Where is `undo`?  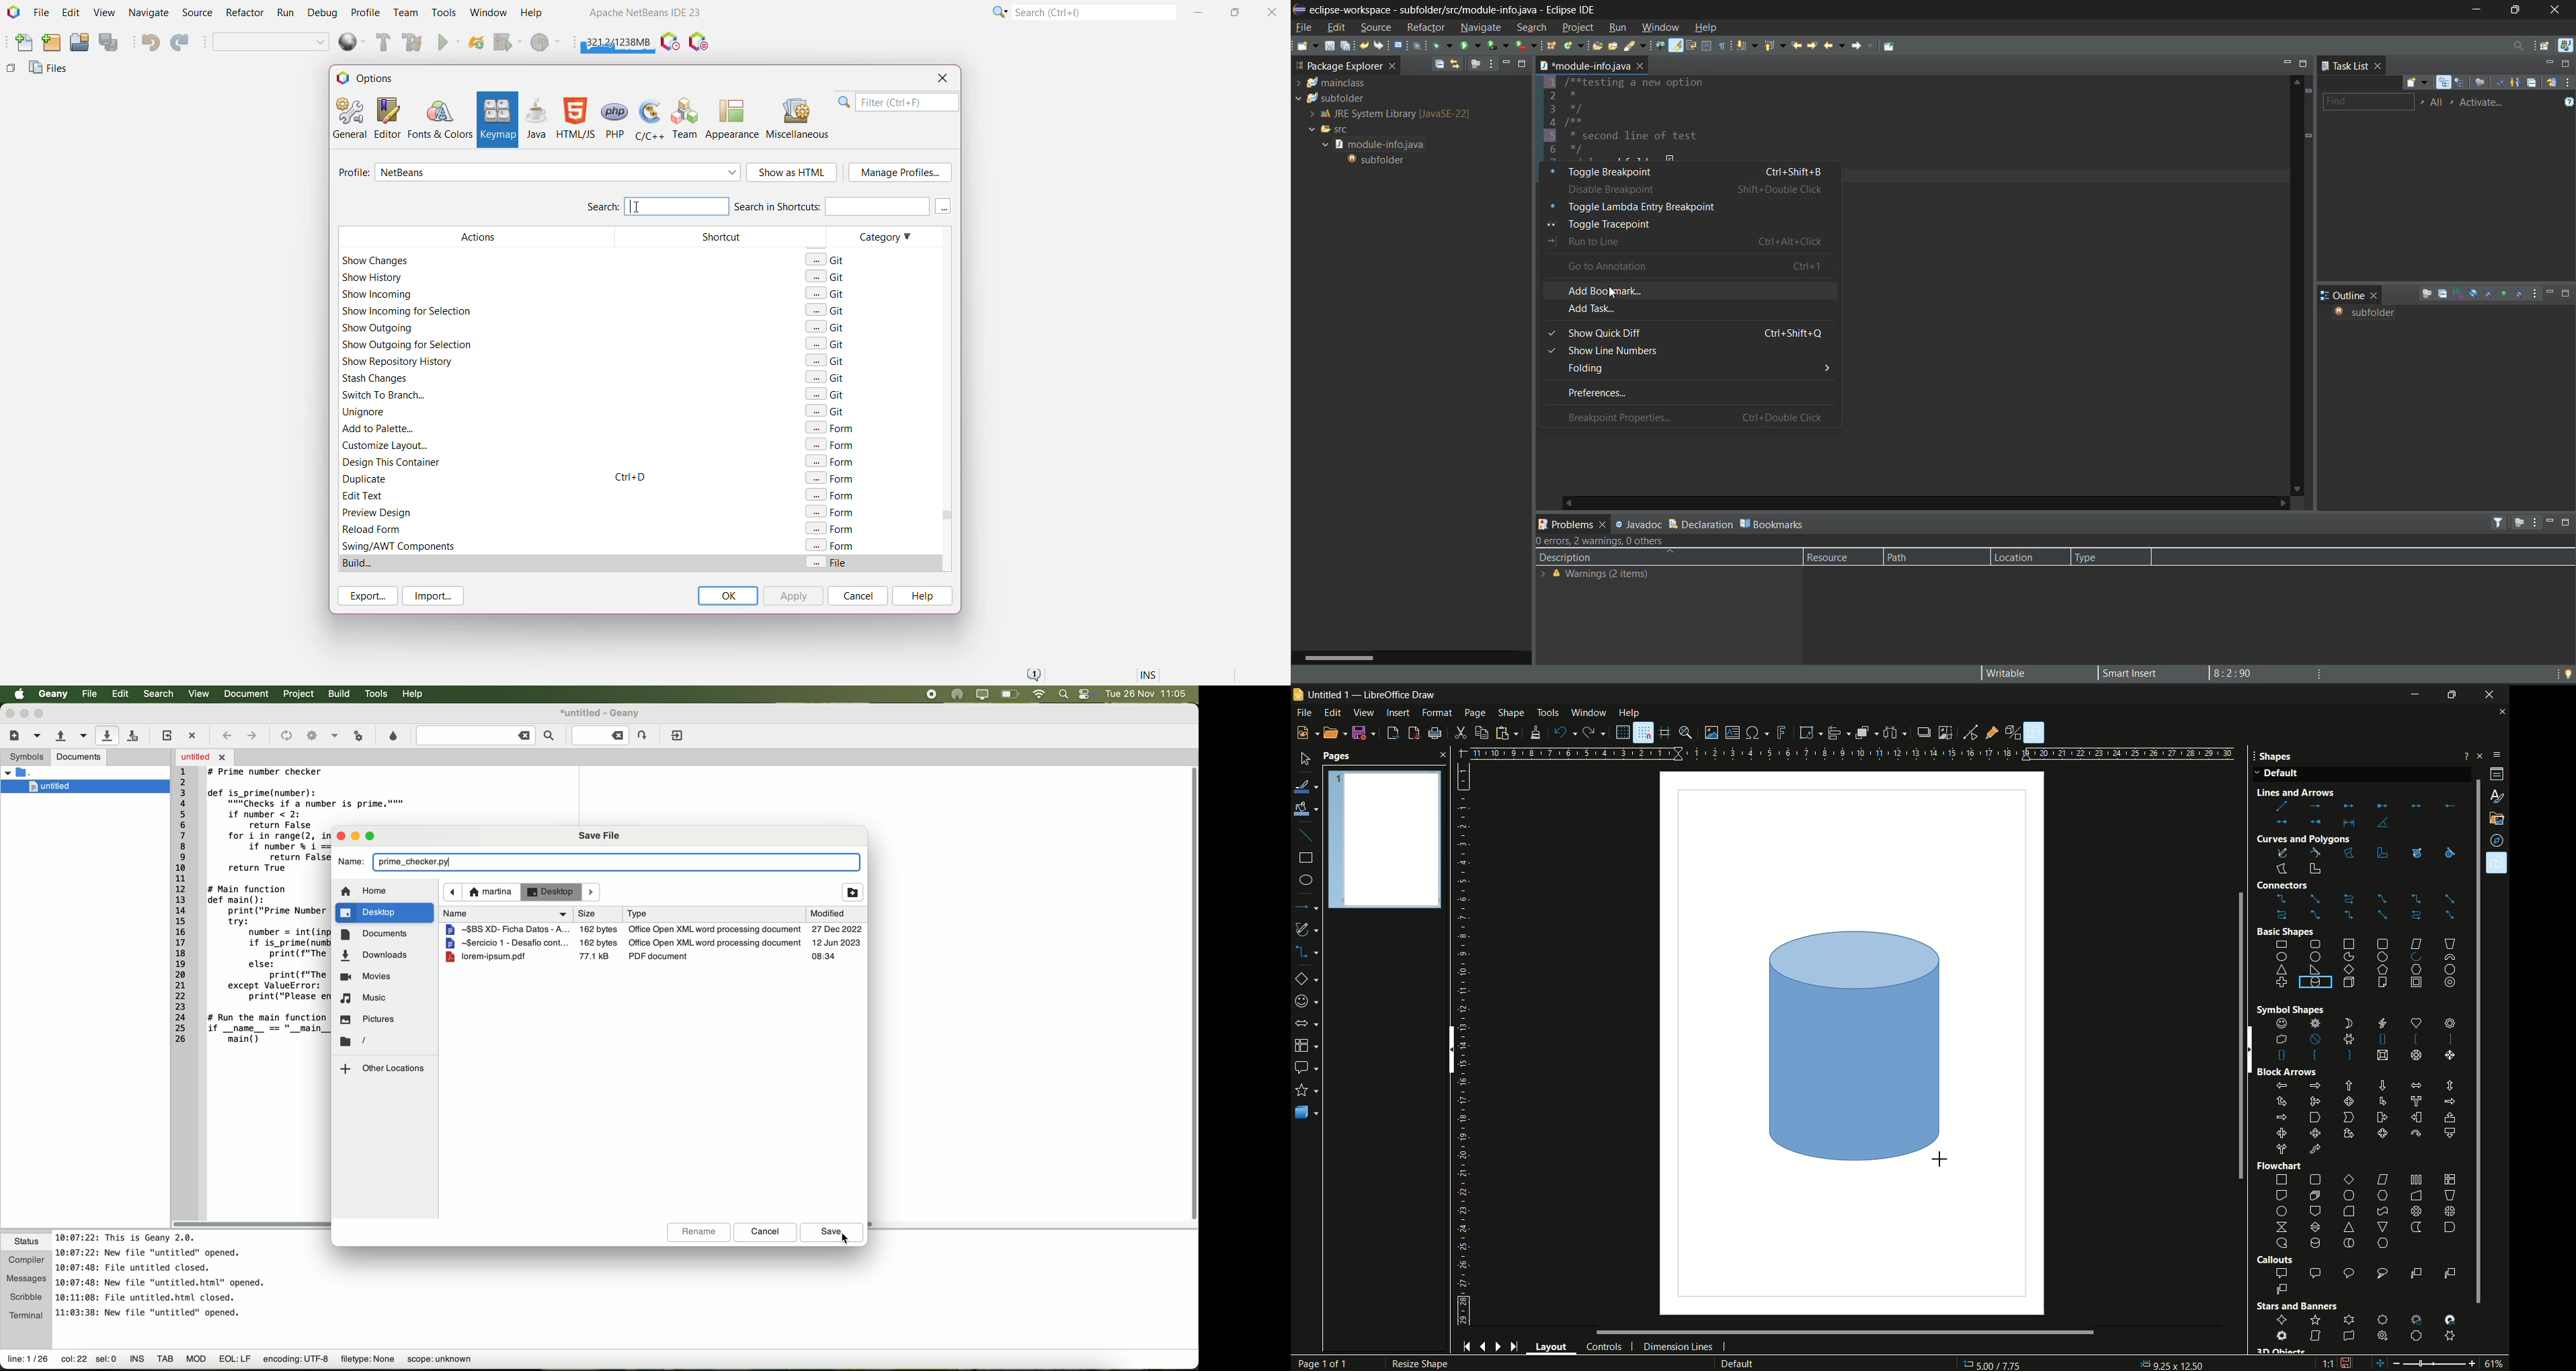 undo is located at coordinates (1565, 733).